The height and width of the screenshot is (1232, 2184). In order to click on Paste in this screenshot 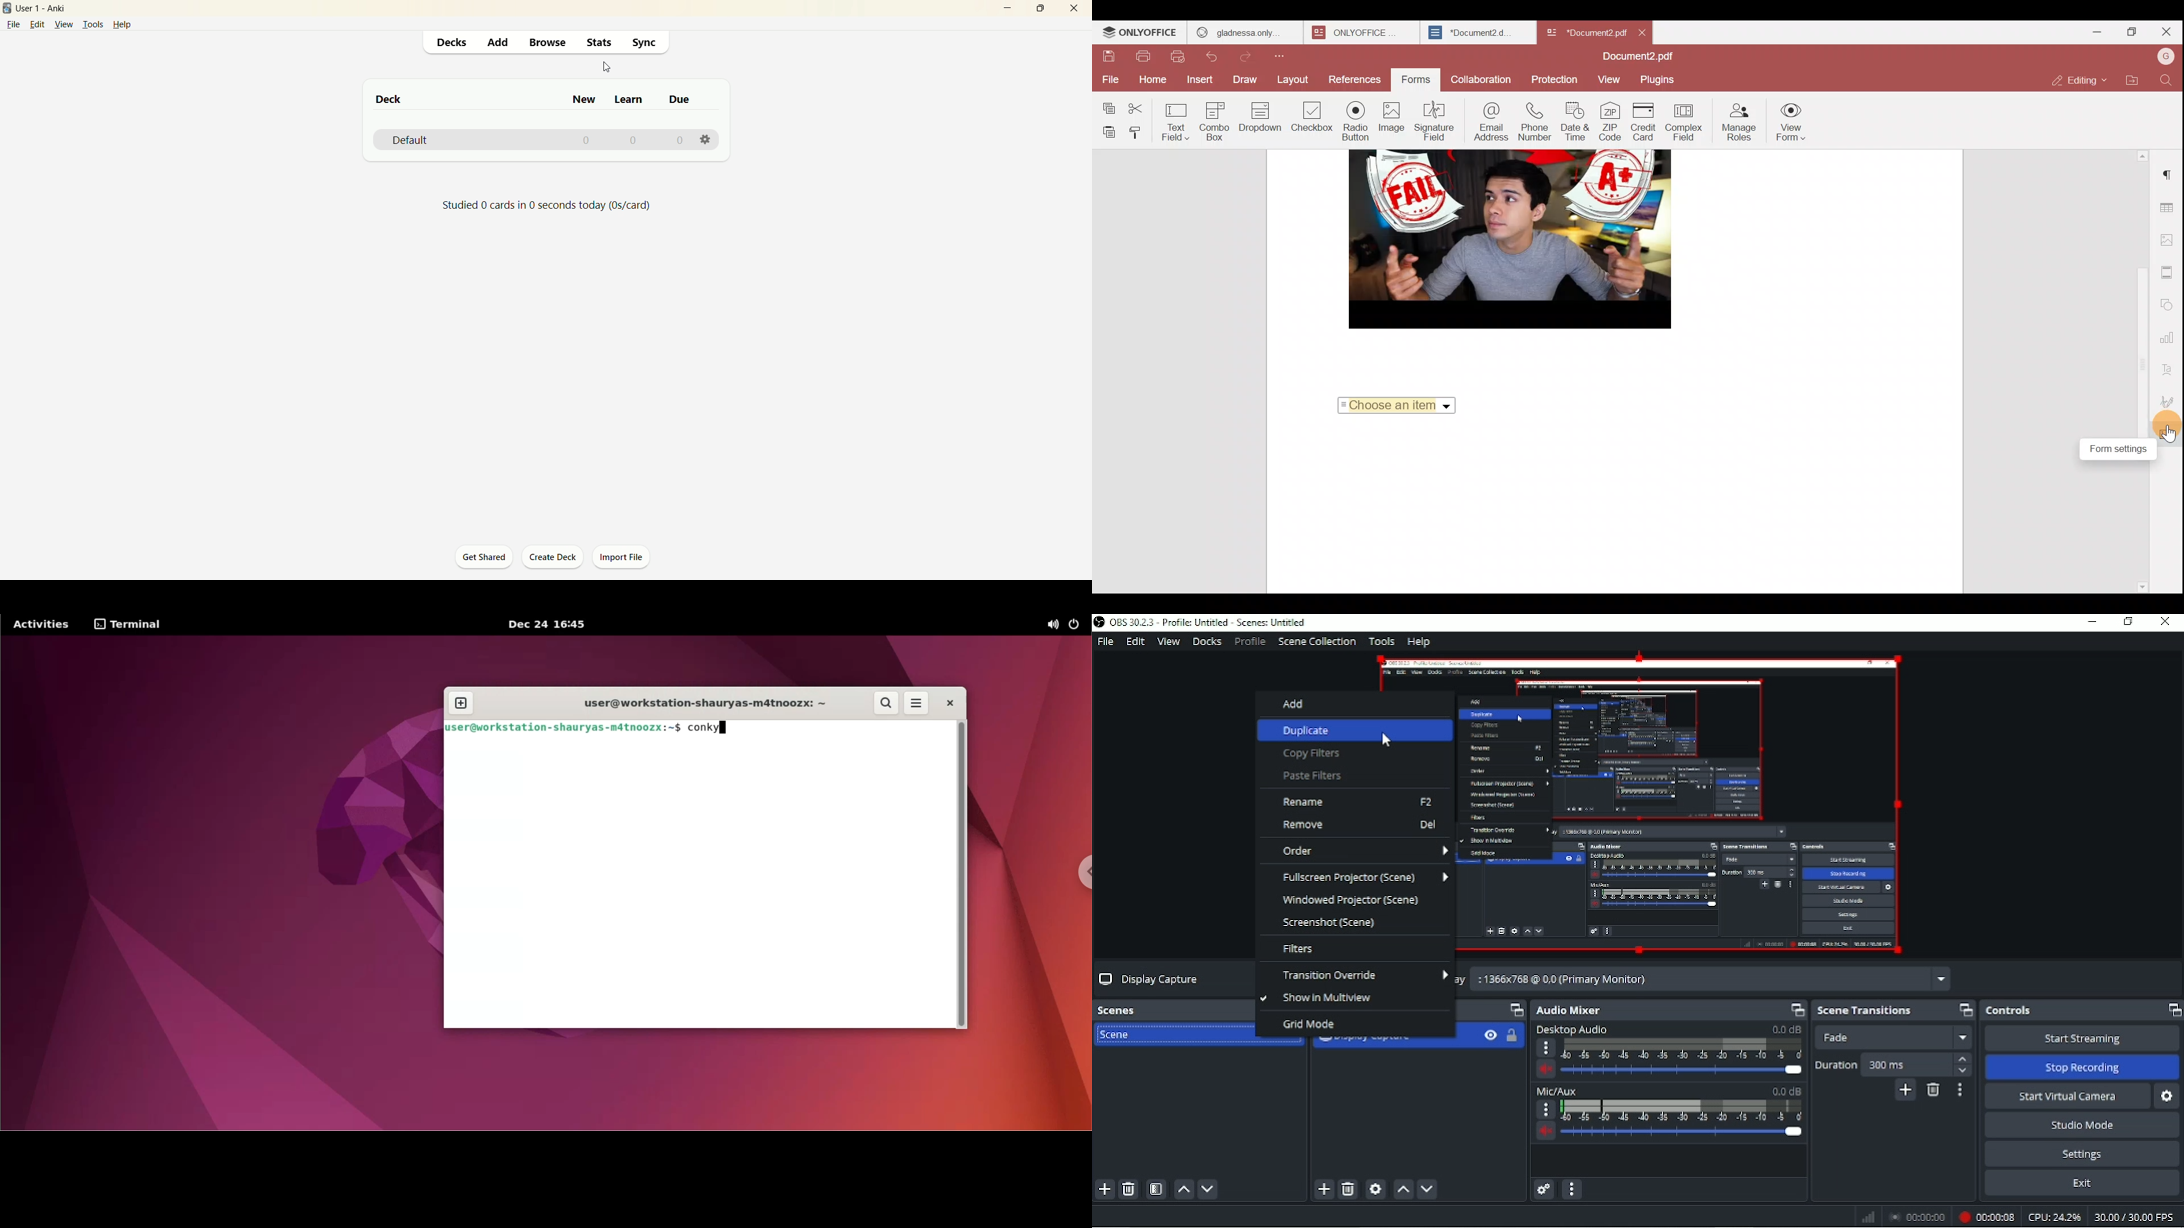, I will do `click(1107, 132)`.